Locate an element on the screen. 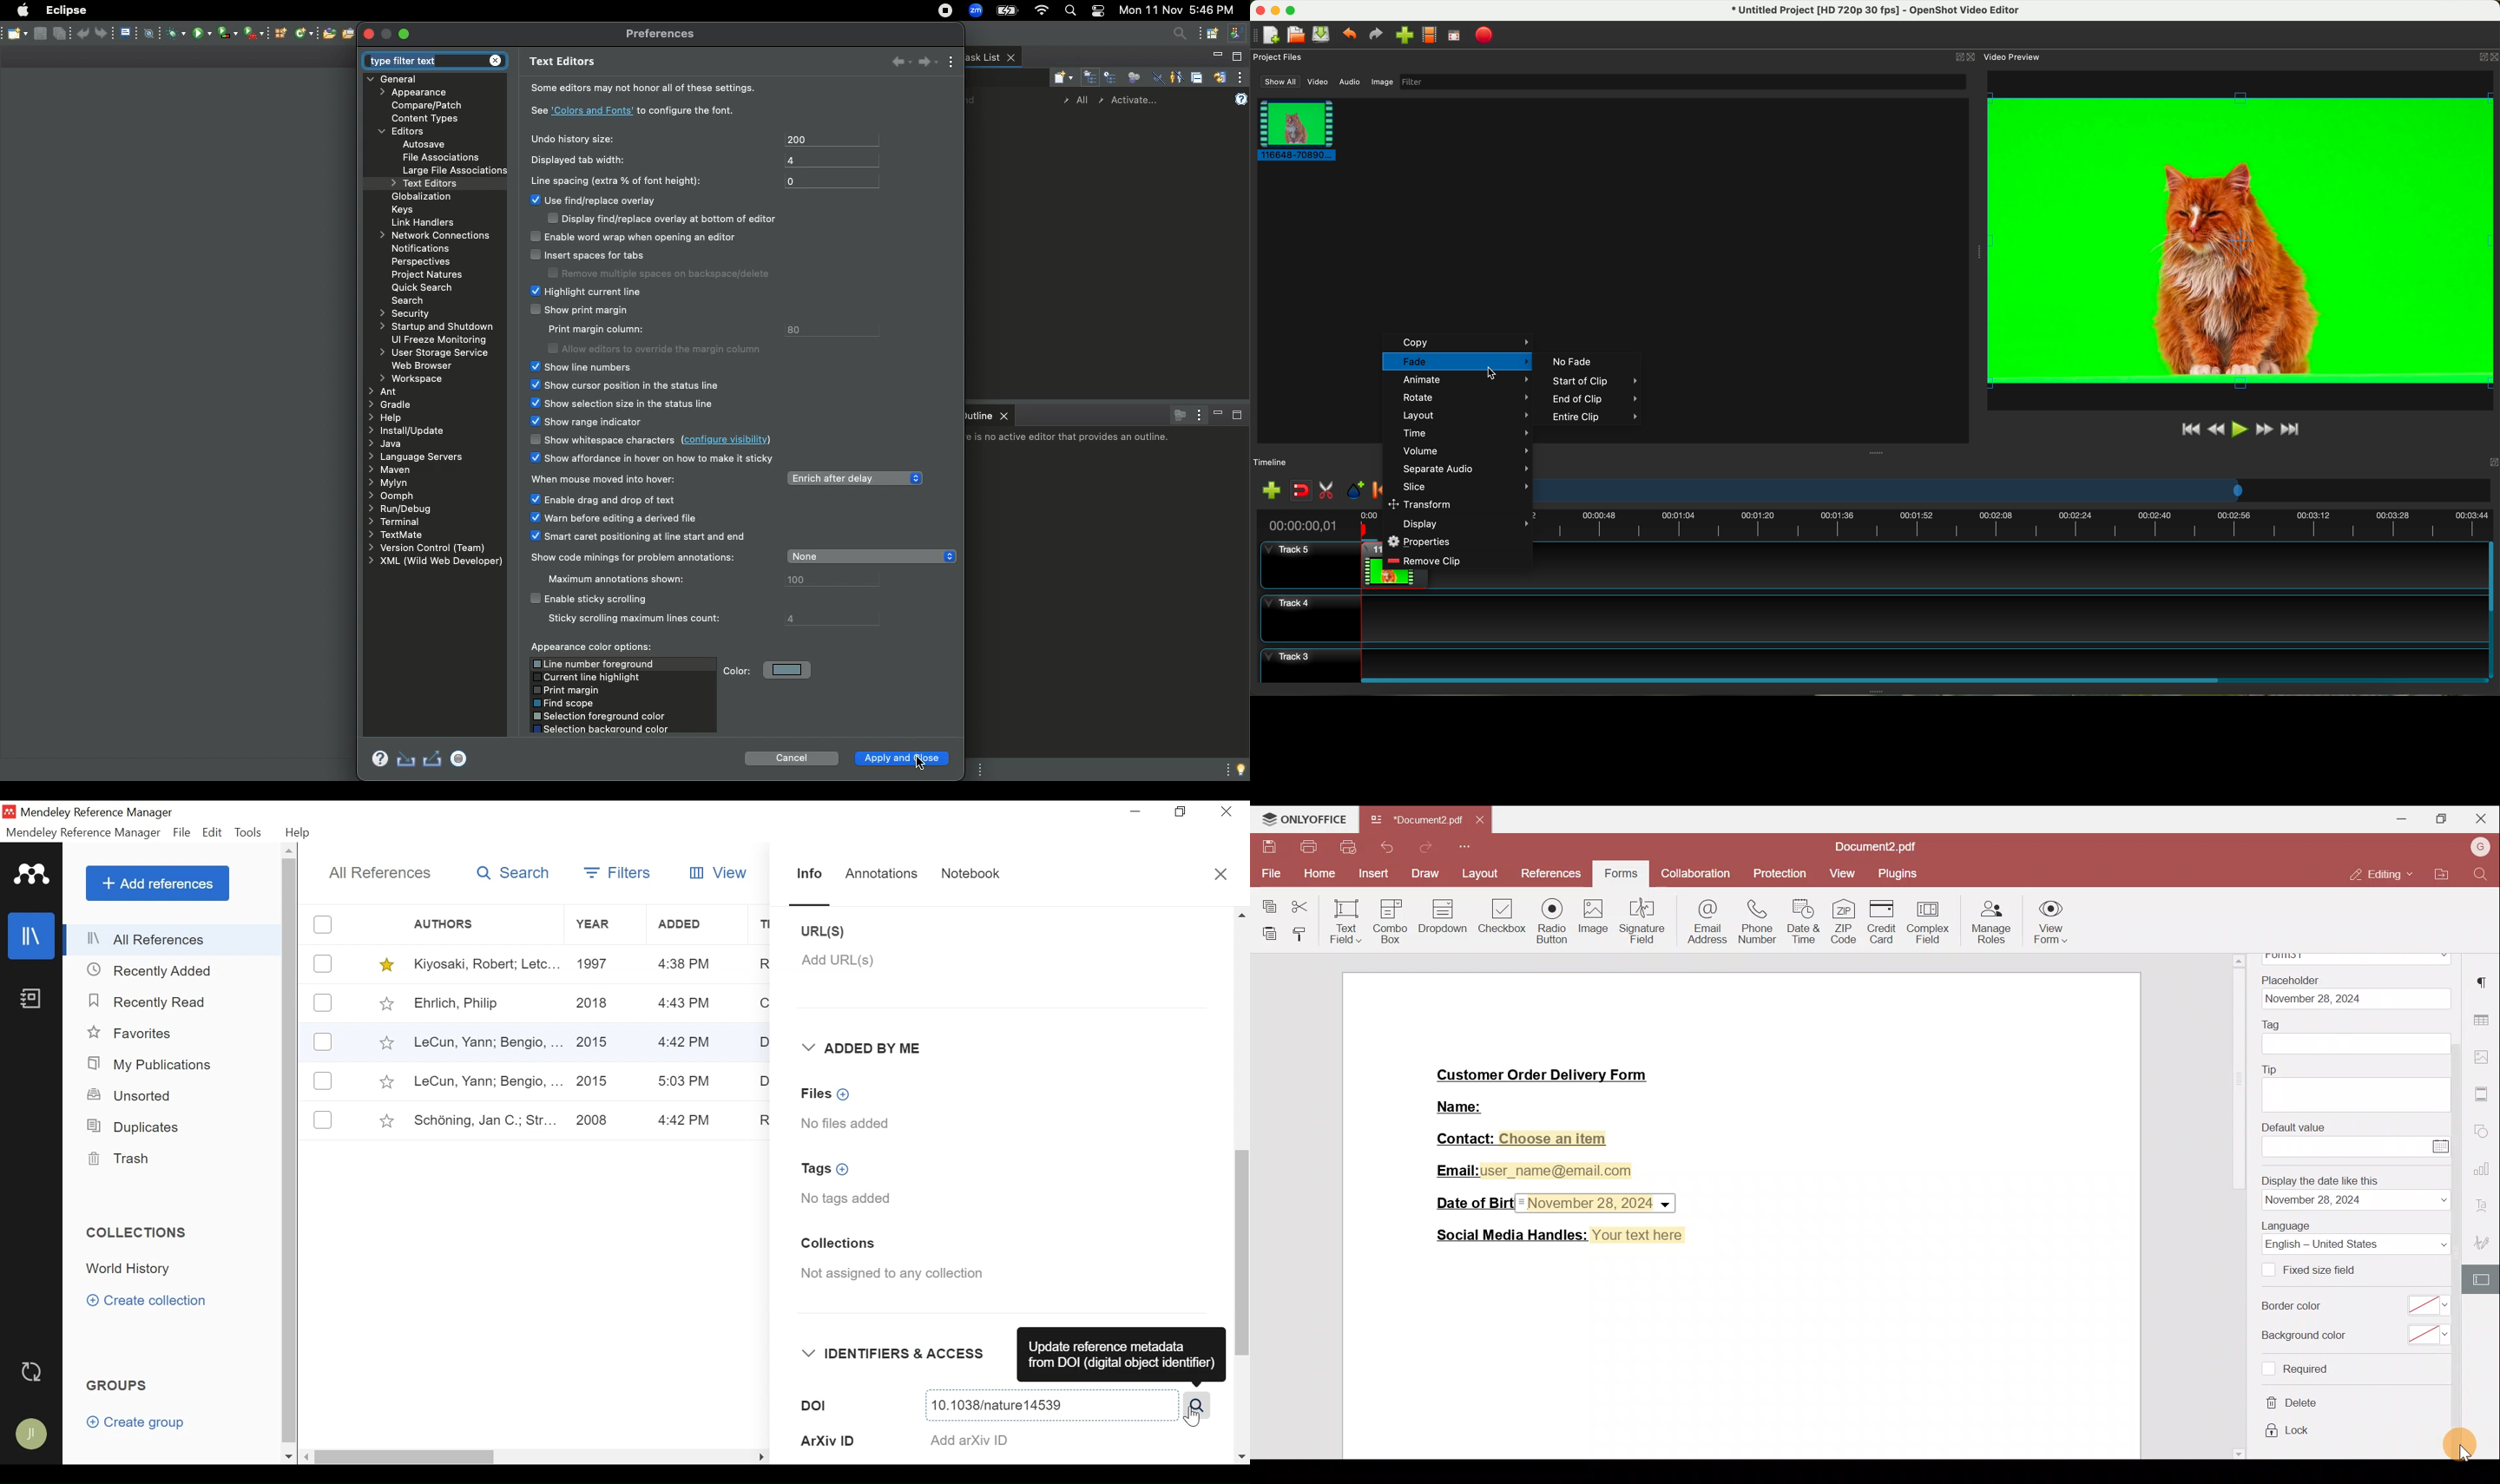  Cursor is located at coordinates (1191, 1417).